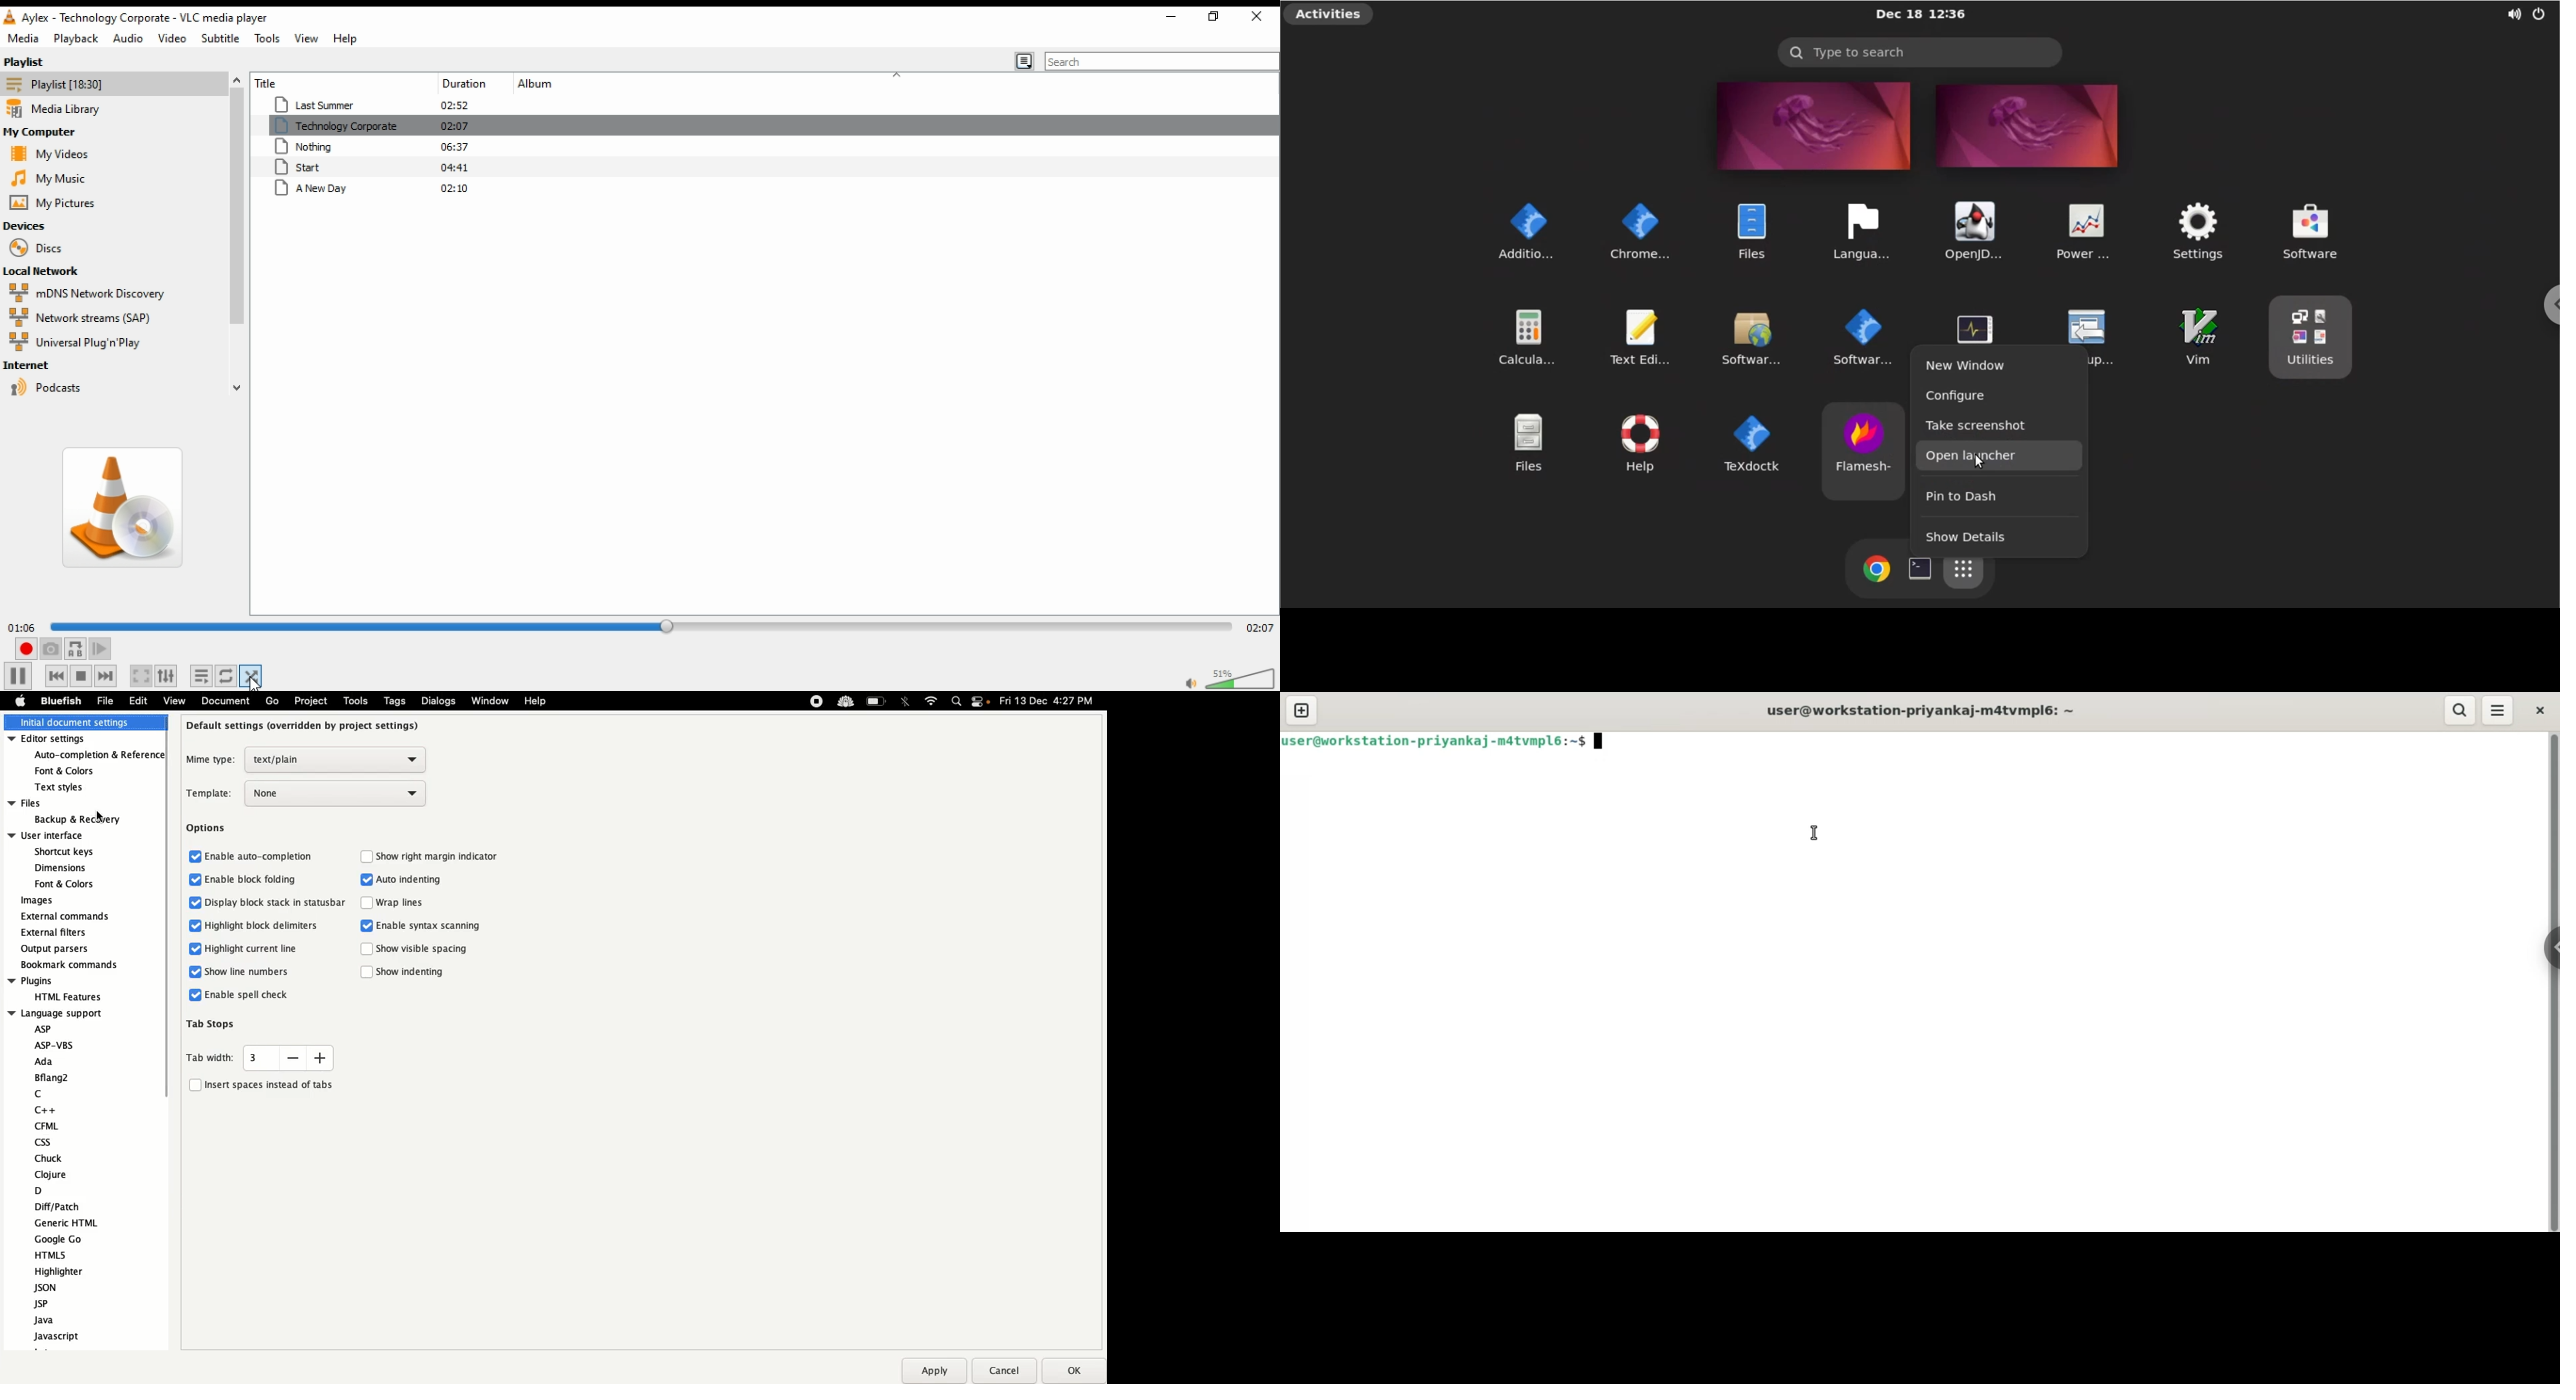 The width and height of the screenshot is (2576, 1400). I want to click on duration, so click(465, 82).